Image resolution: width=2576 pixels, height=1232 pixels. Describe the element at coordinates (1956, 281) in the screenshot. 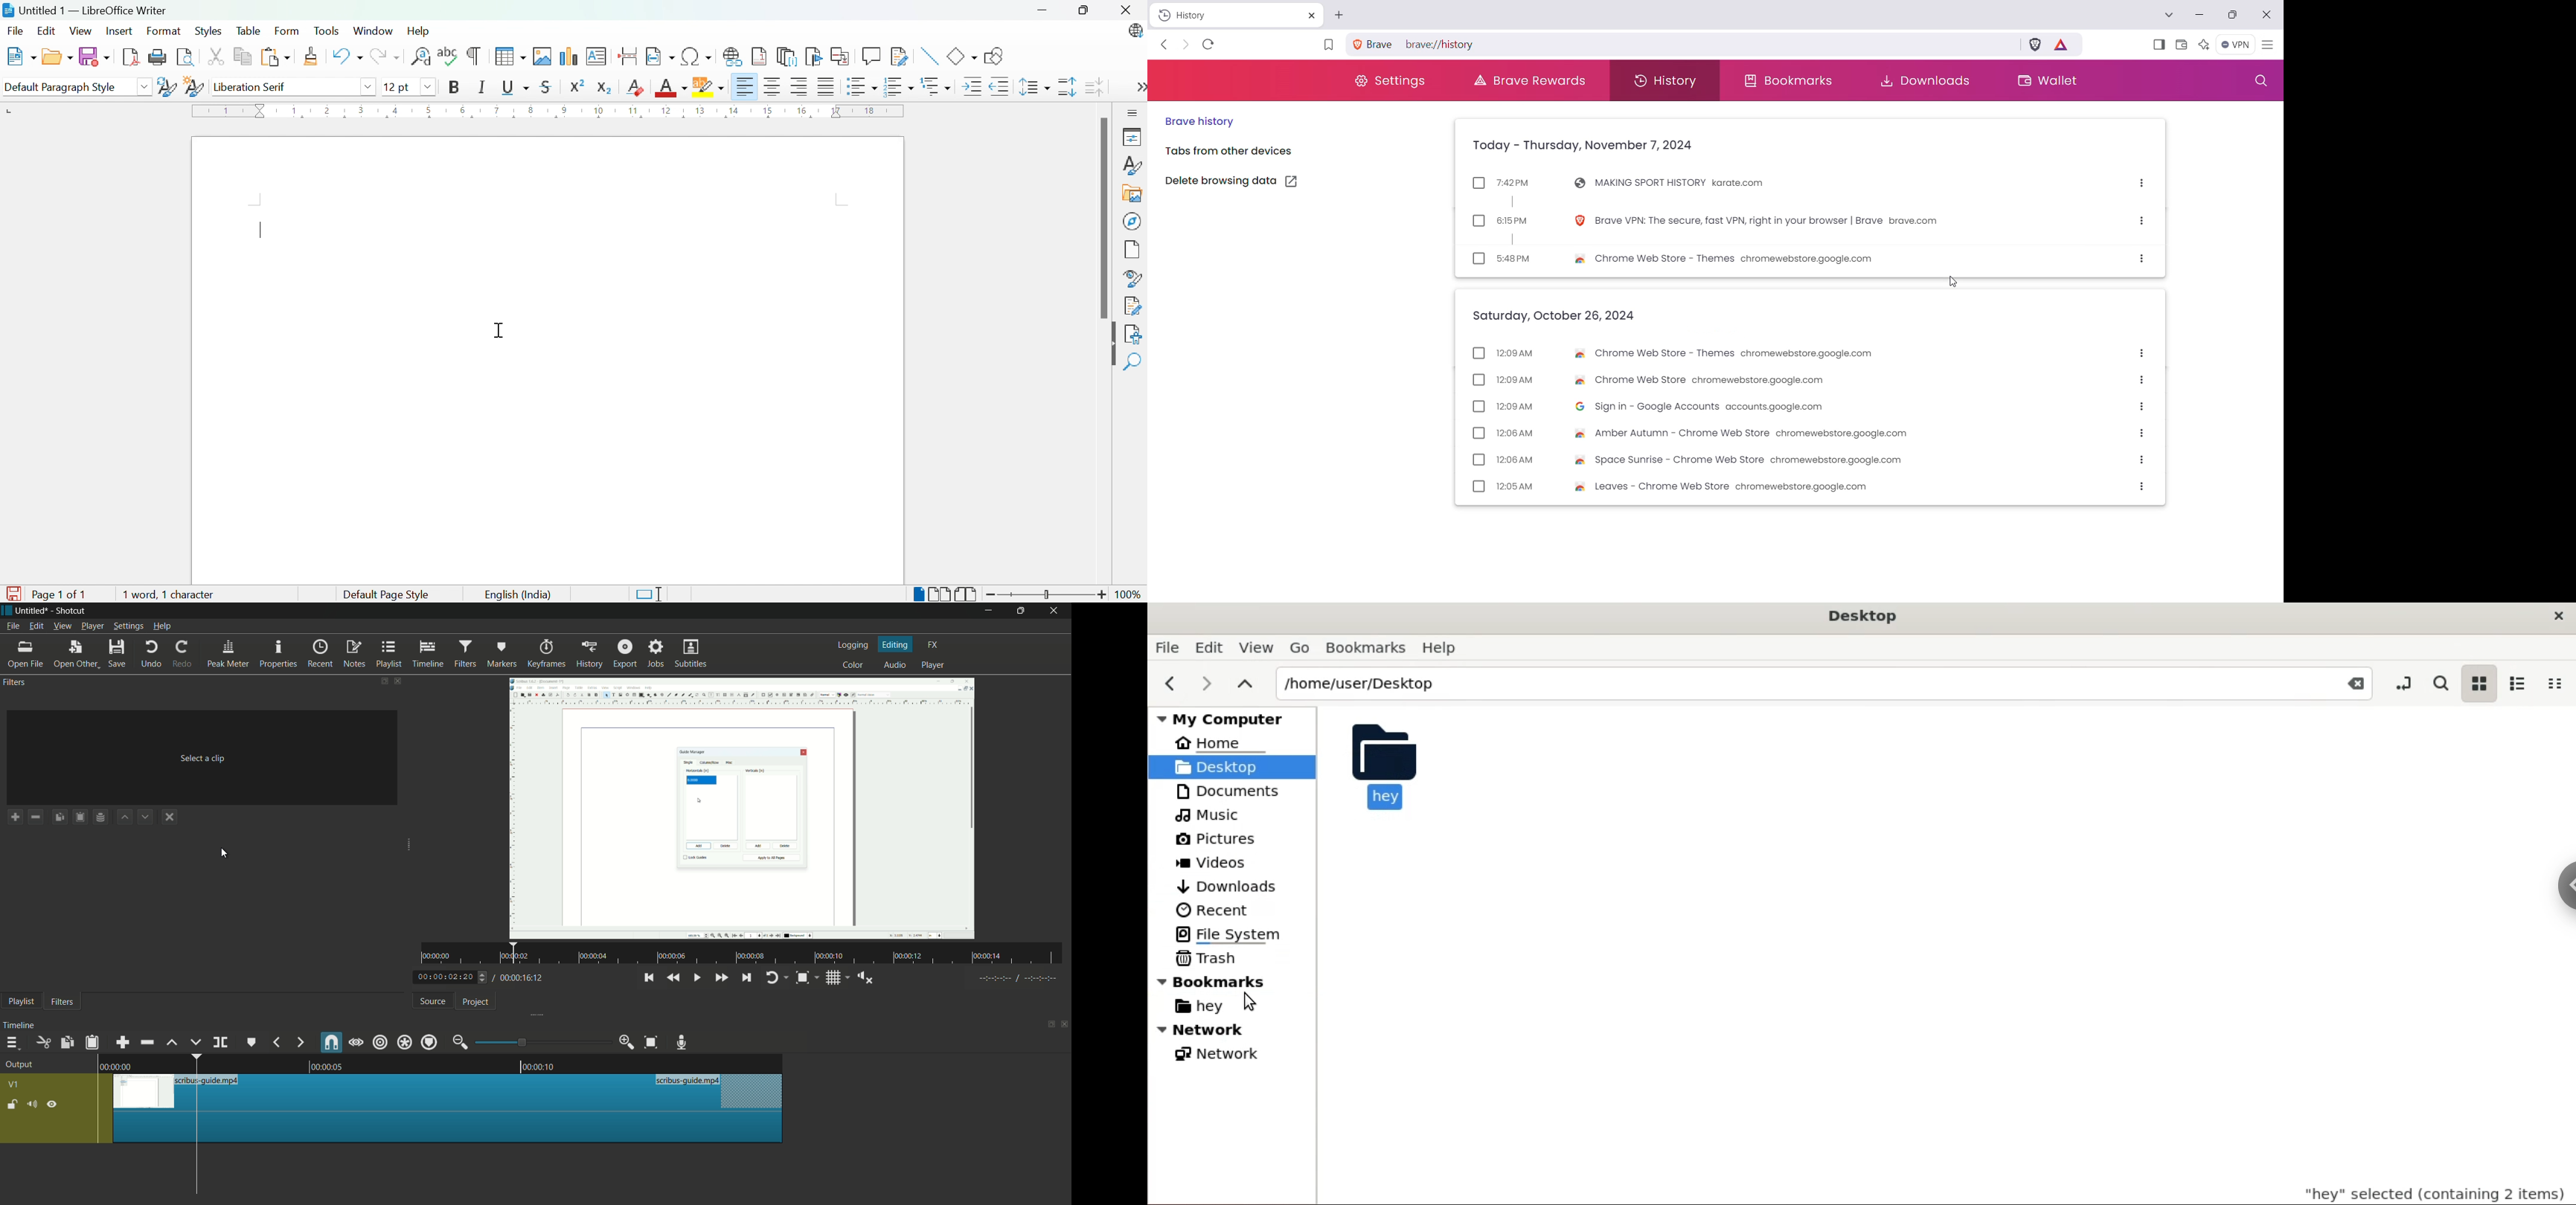

I see `cursor` at that location.